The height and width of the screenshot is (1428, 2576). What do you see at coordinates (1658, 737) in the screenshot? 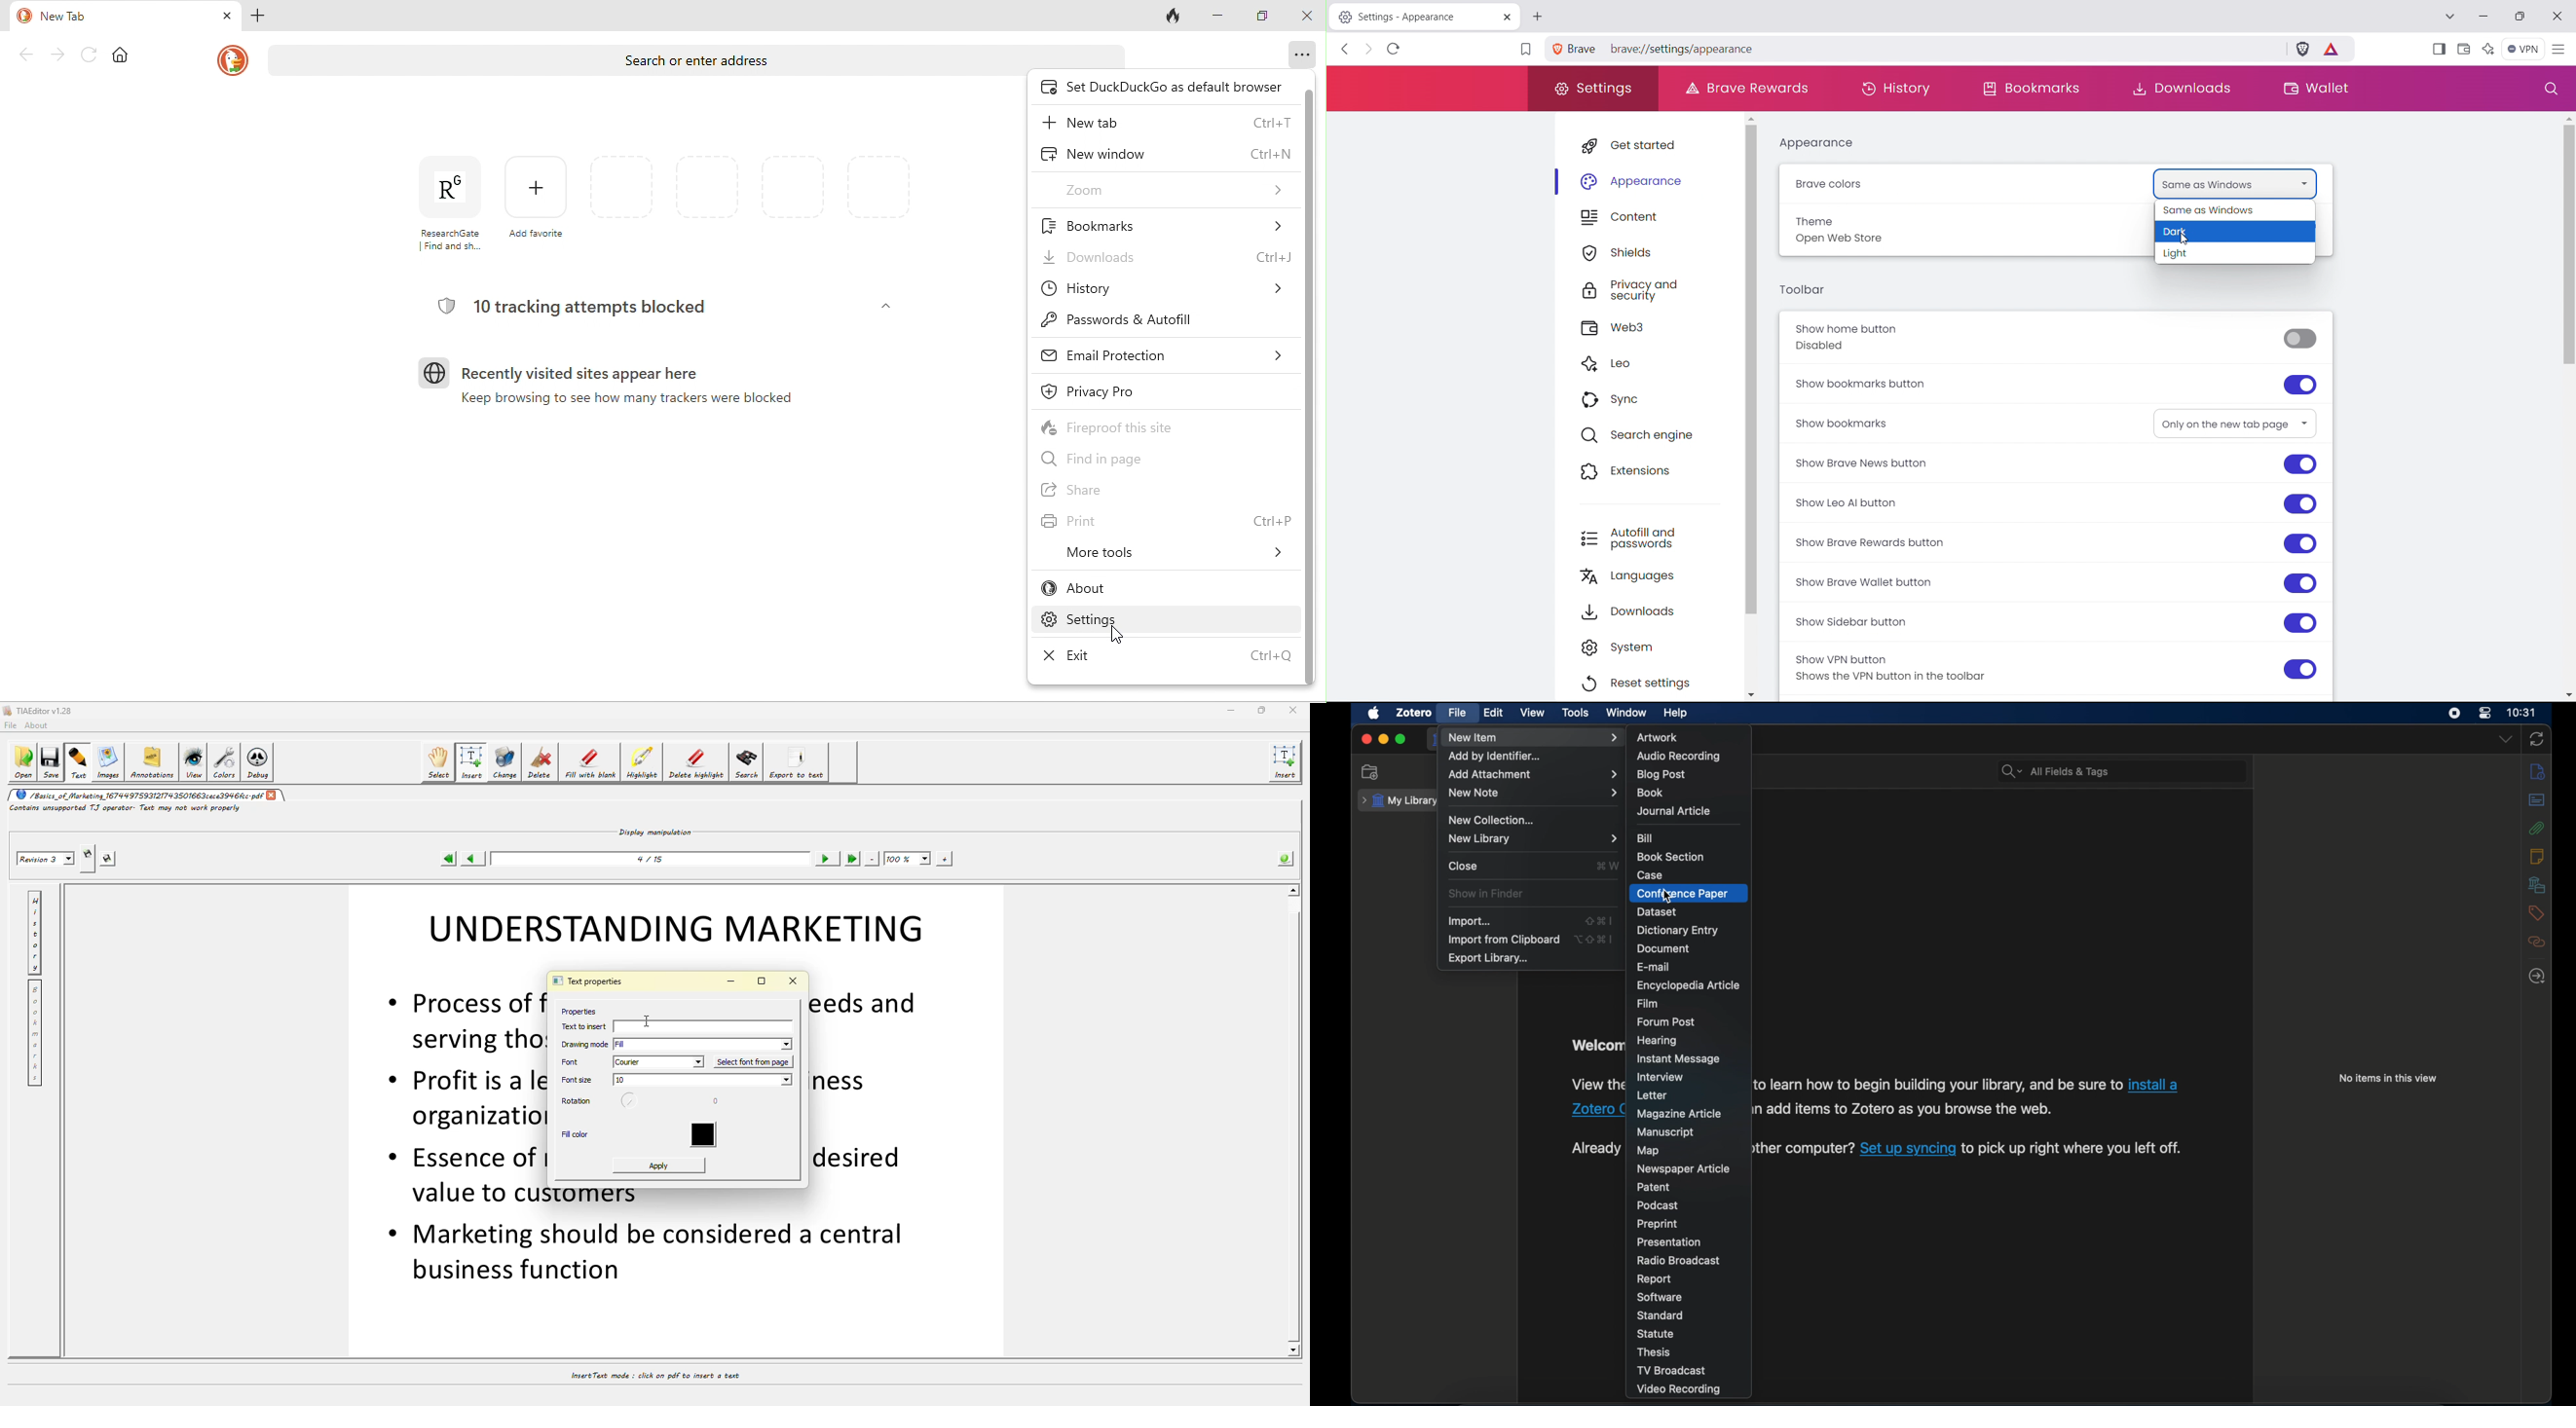
I see `artwork` at bounding box center [1658, 737].